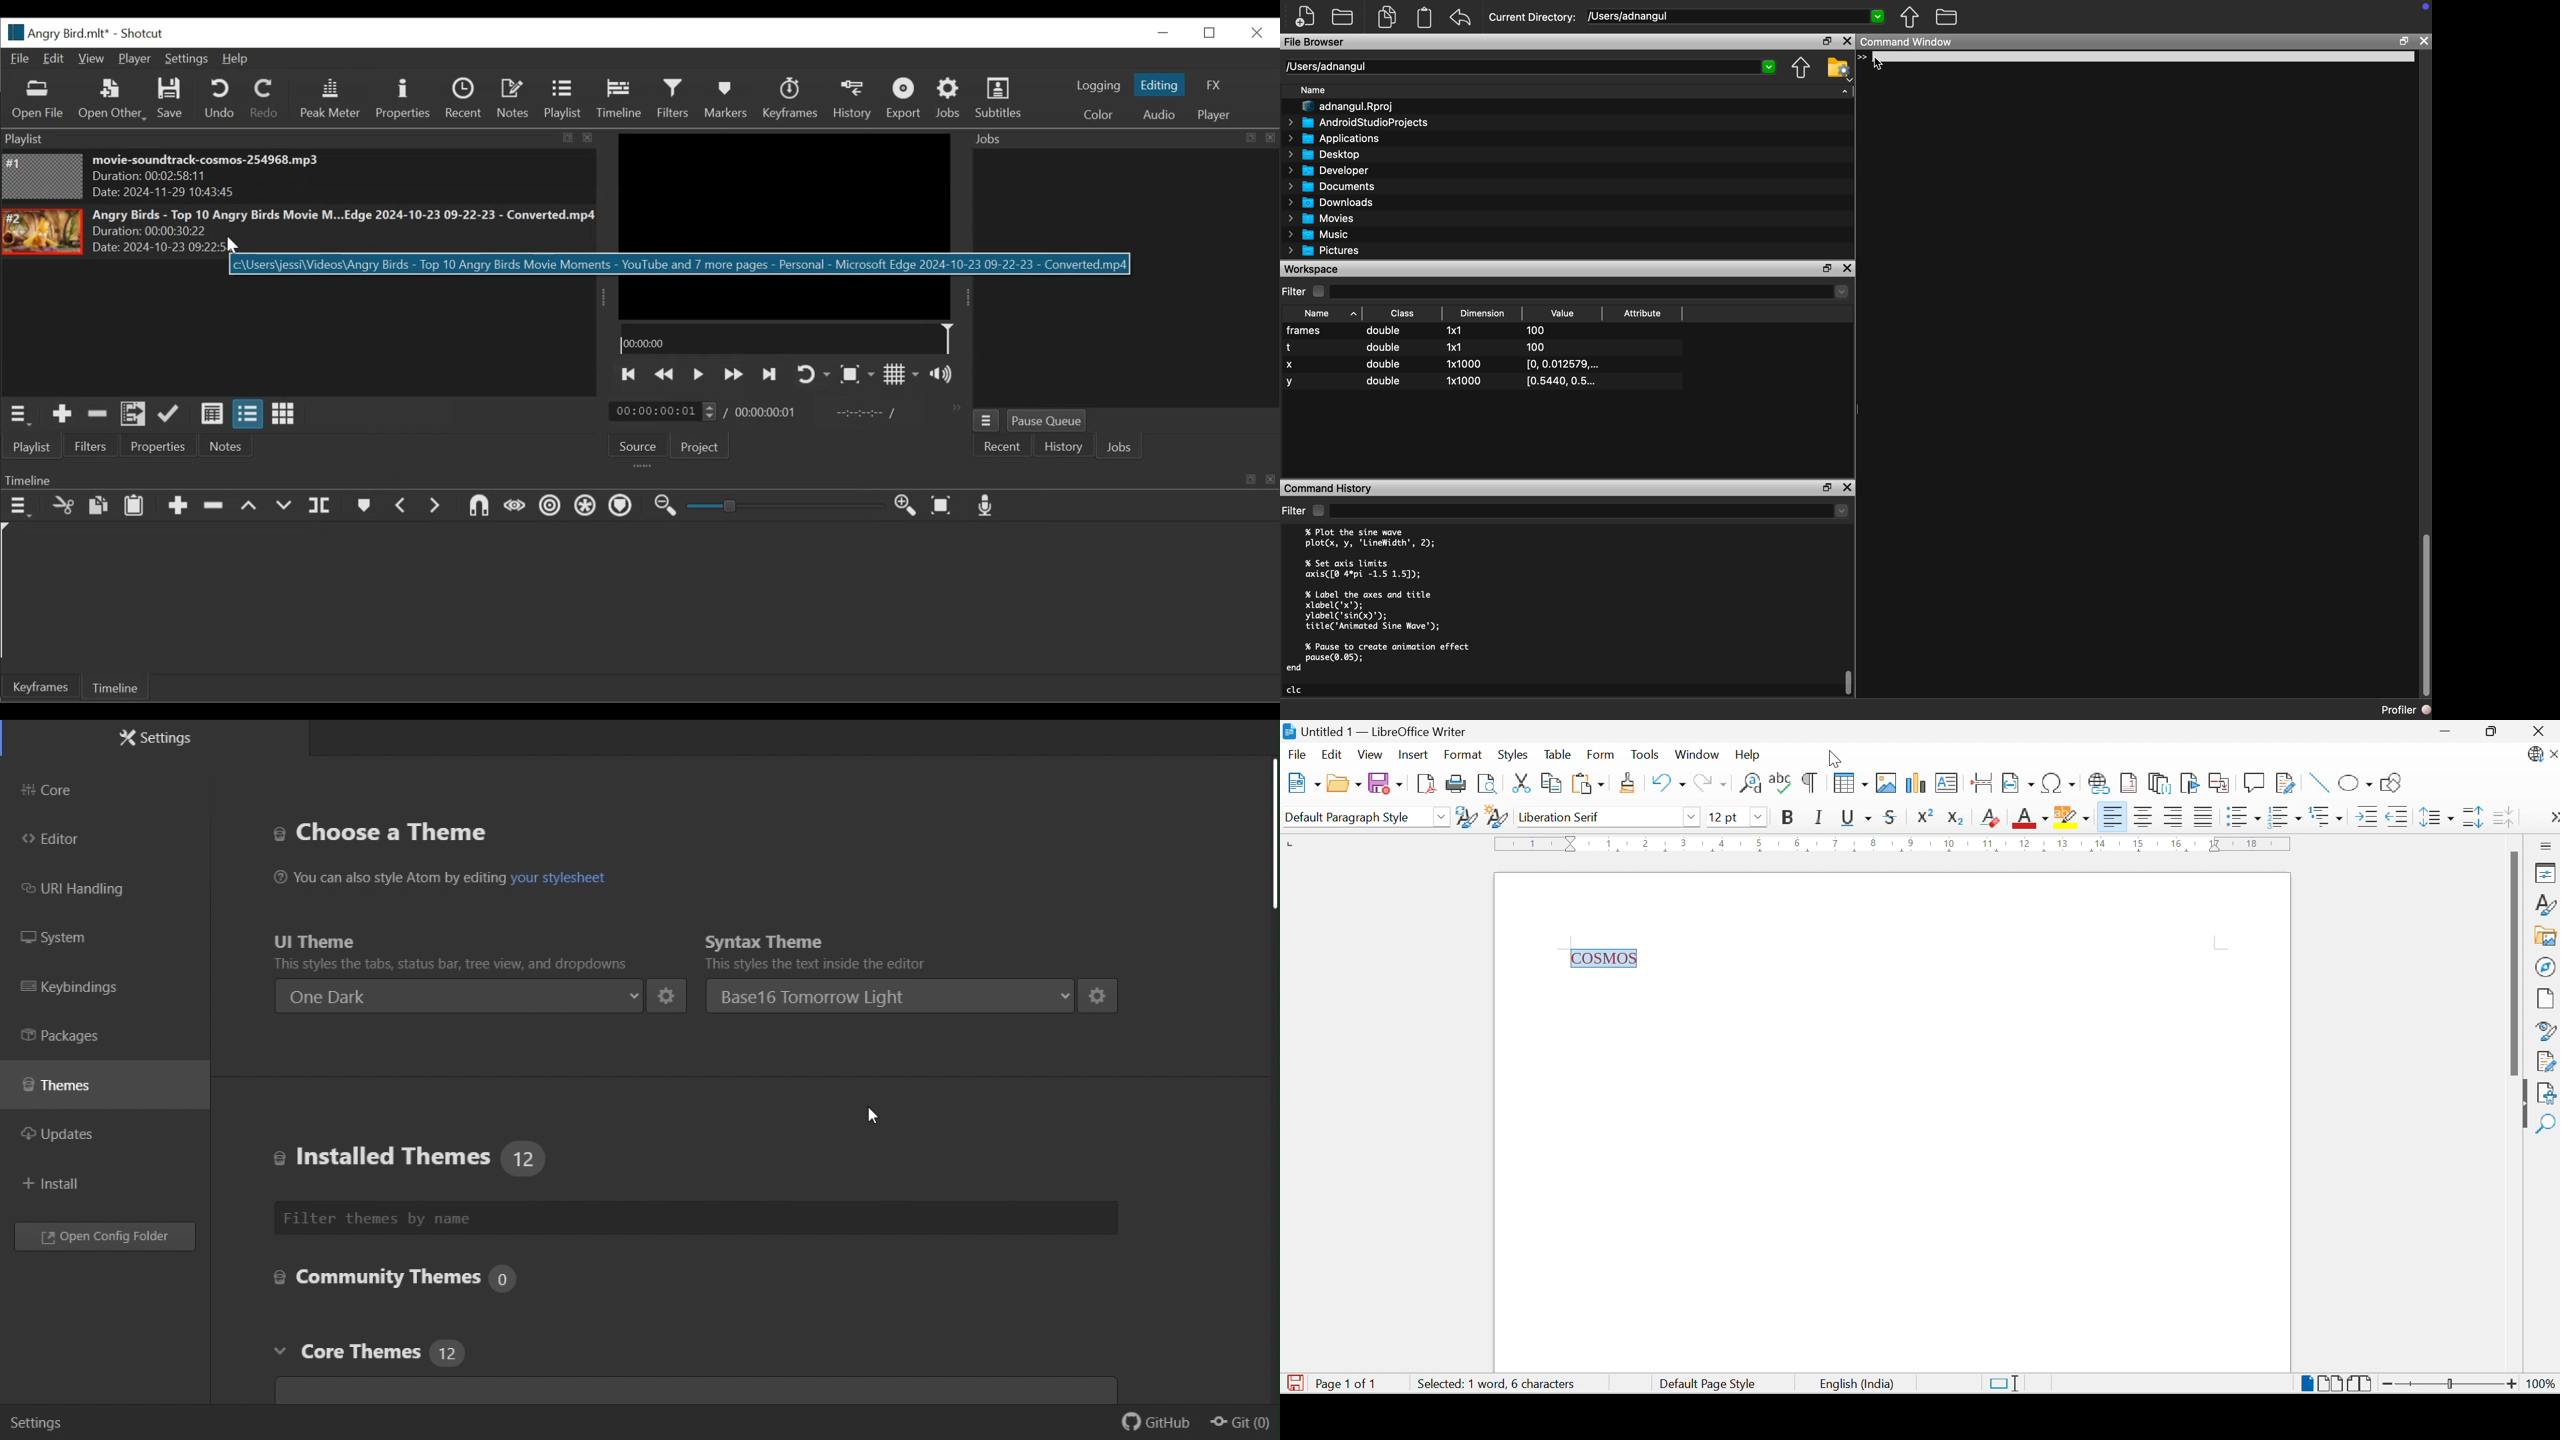 The image size is (2576, 1456). Describe the element at coordinates (266, 99) in the screenshot. I see `Redo` at that location.